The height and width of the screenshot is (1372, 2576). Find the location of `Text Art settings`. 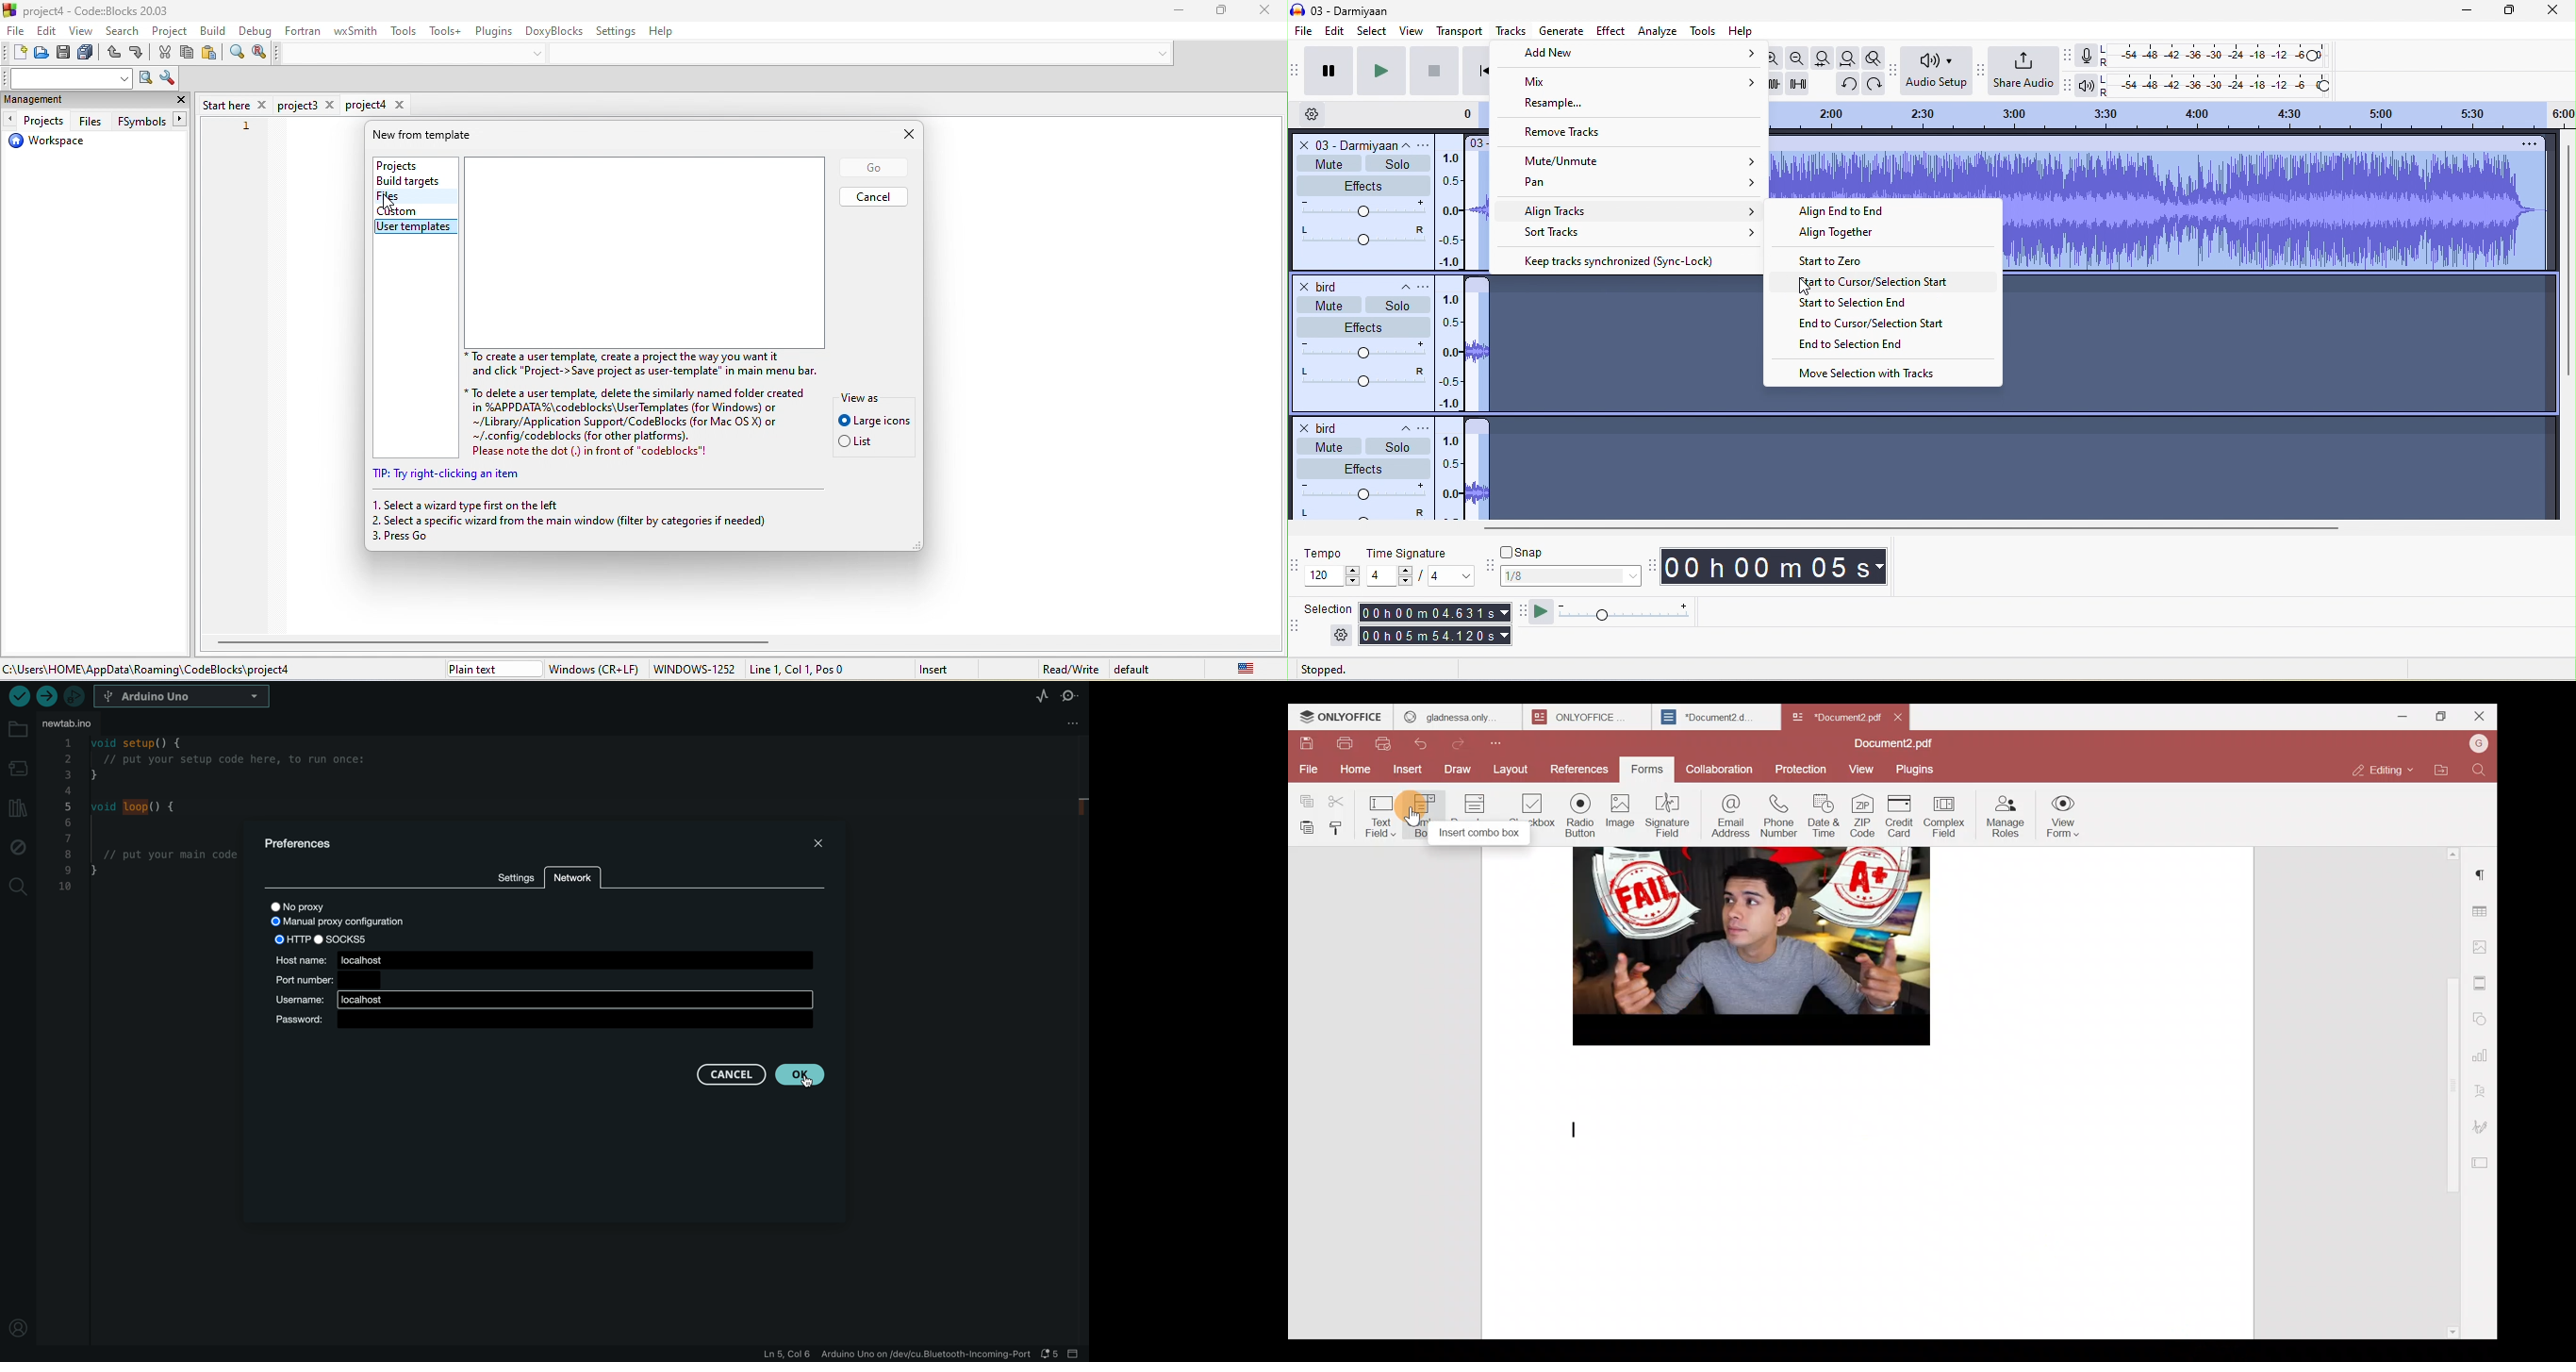

Text Art settings is located at coordinates (2483, 1090).